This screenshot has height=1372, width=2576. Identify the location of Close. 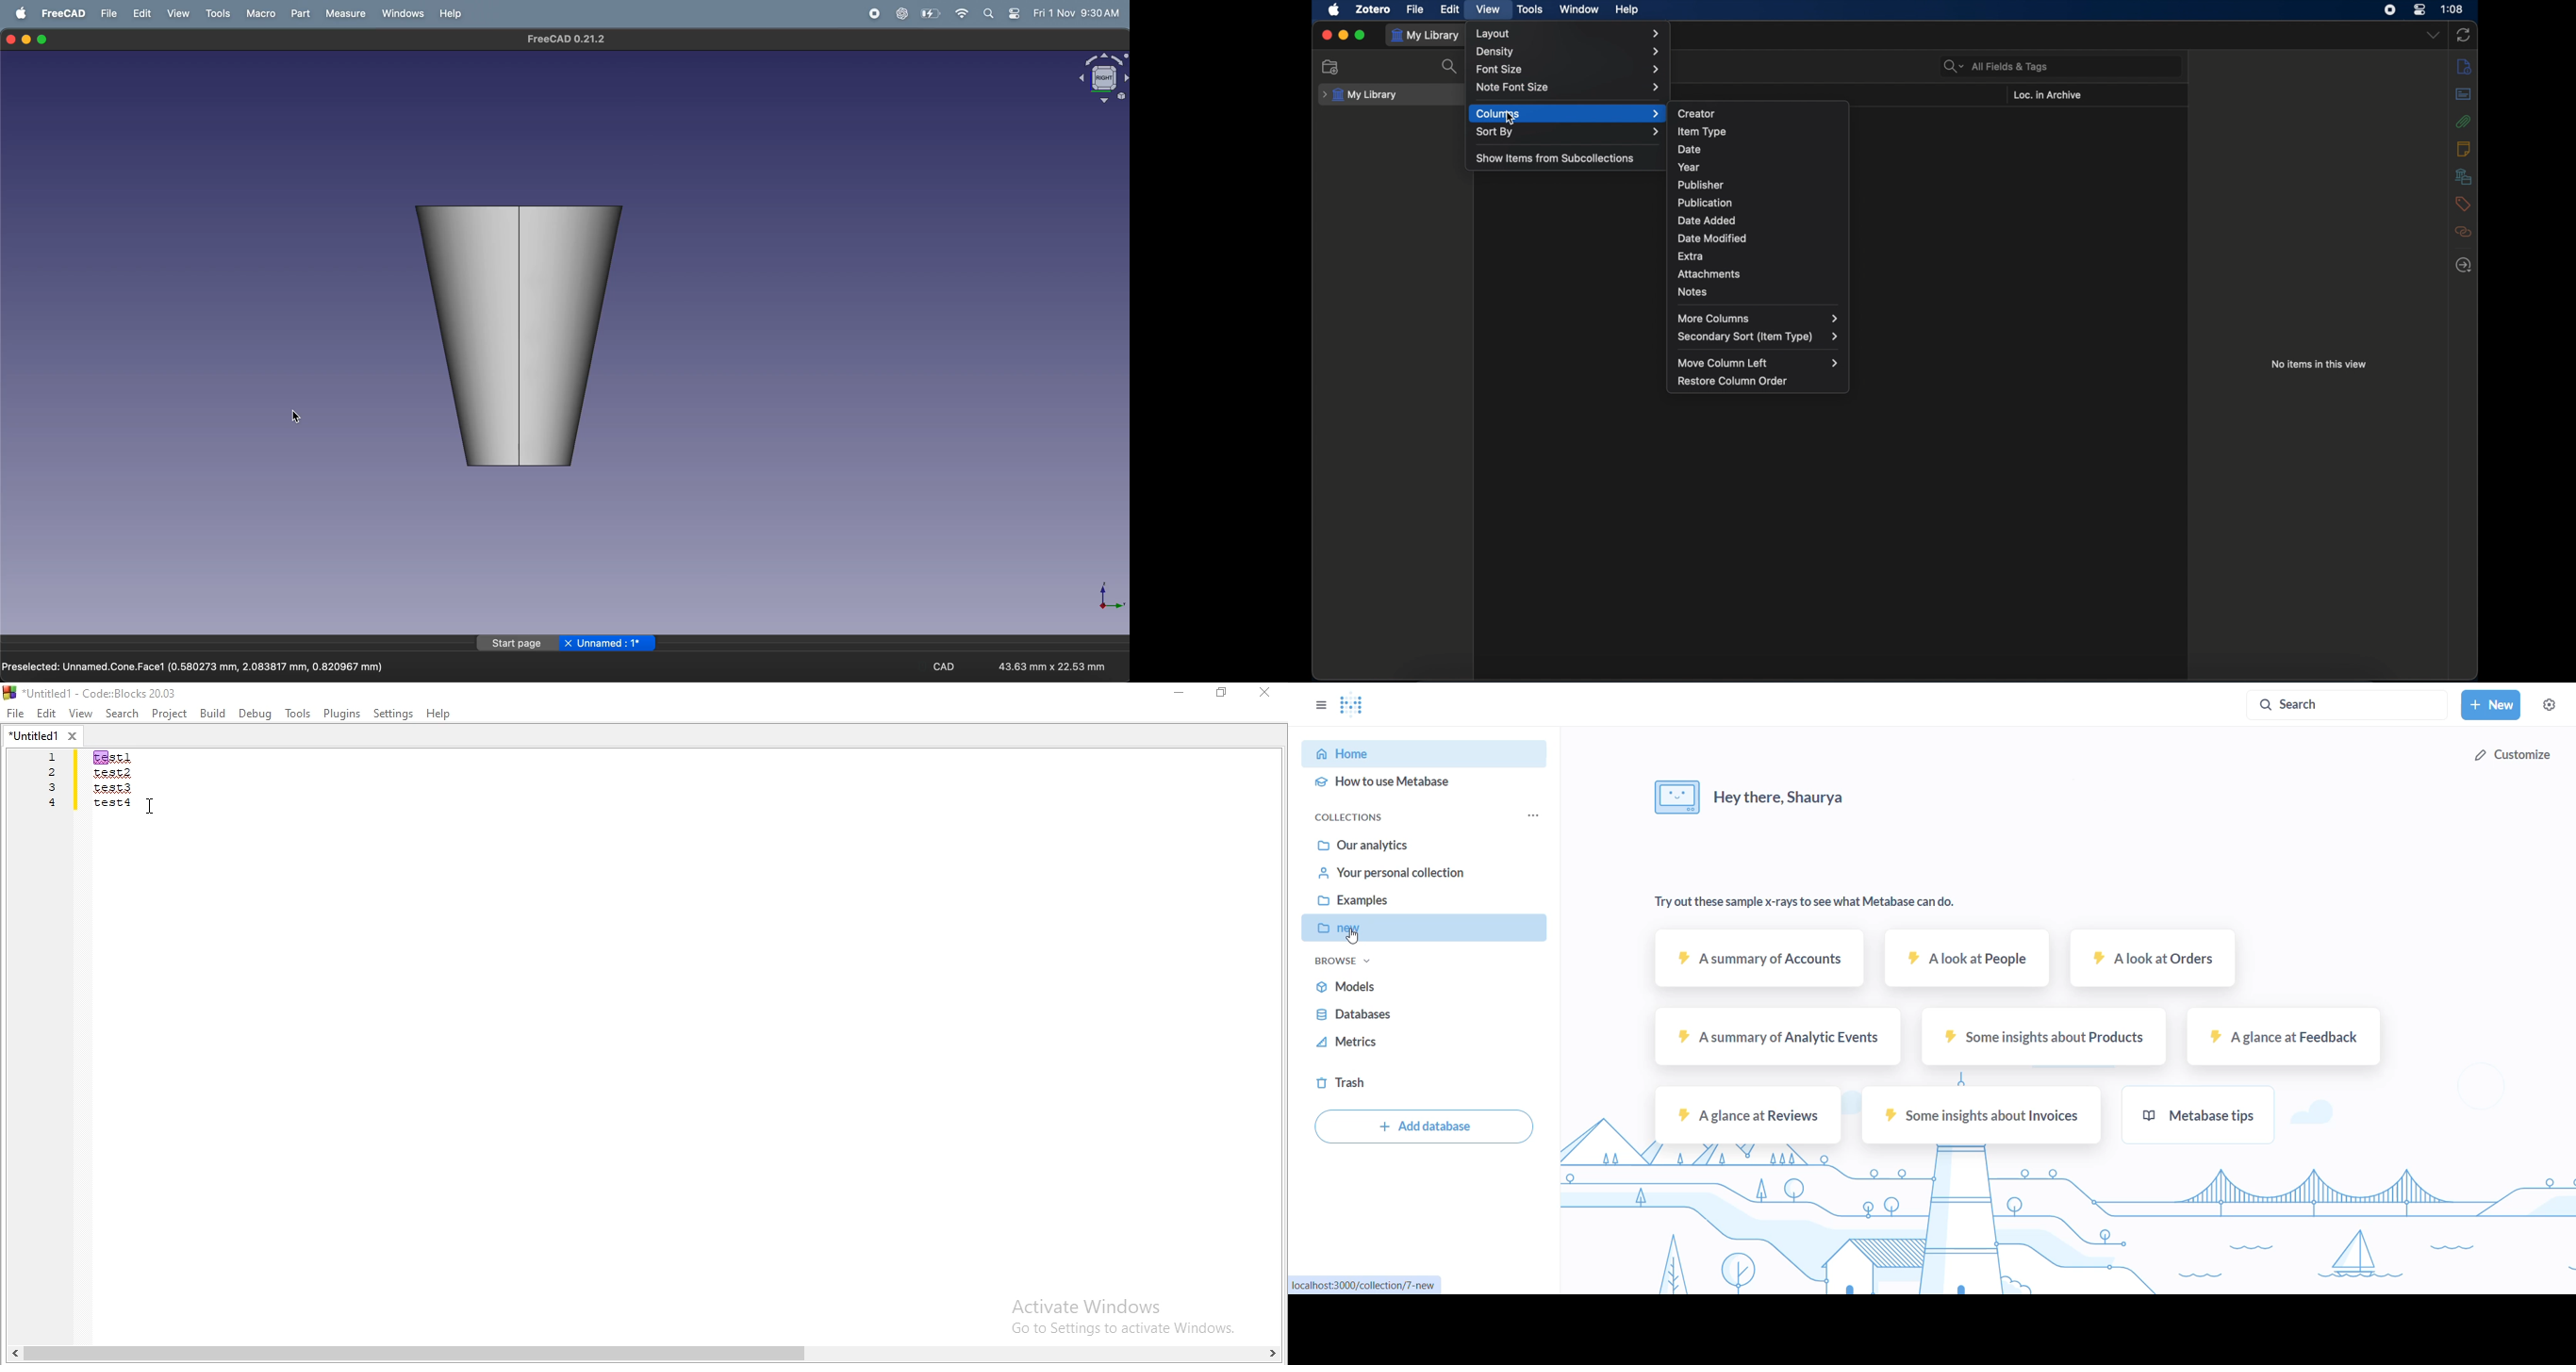
(1265, 692).